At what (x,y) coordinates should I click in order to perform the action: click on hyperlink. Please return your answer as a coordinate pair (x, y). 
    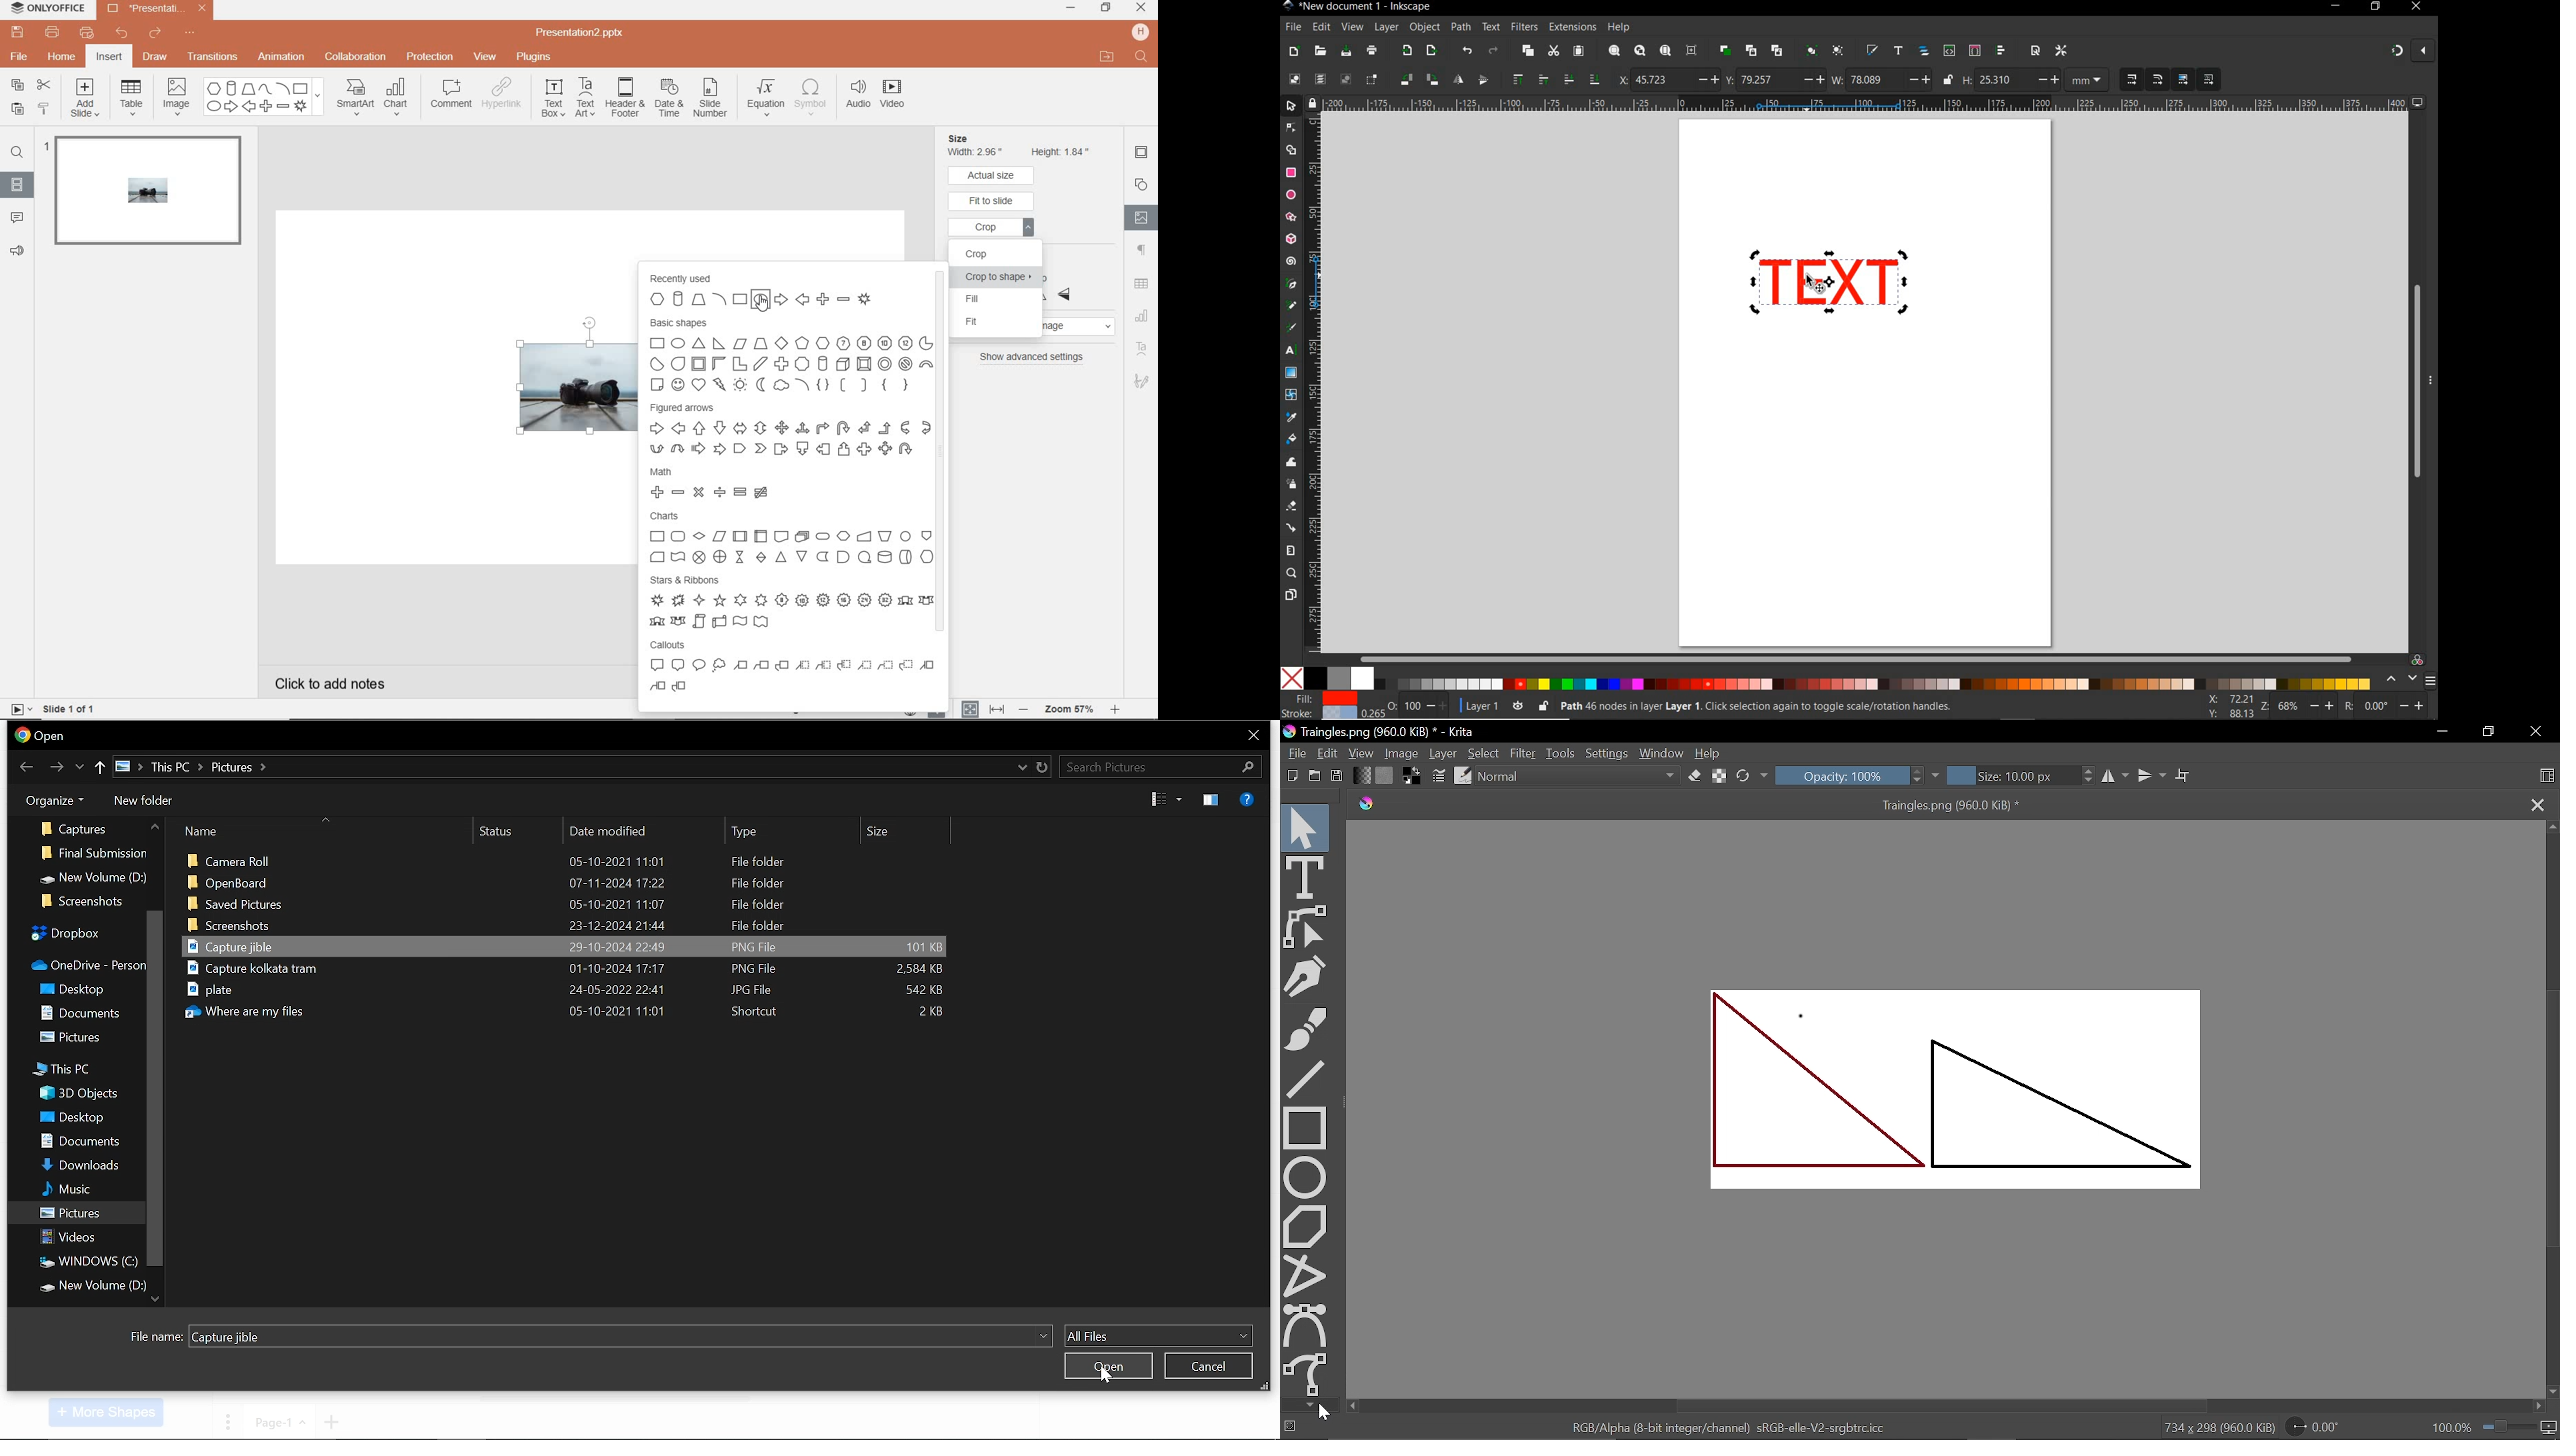
    Looking at the image, I should click on (506, 97).